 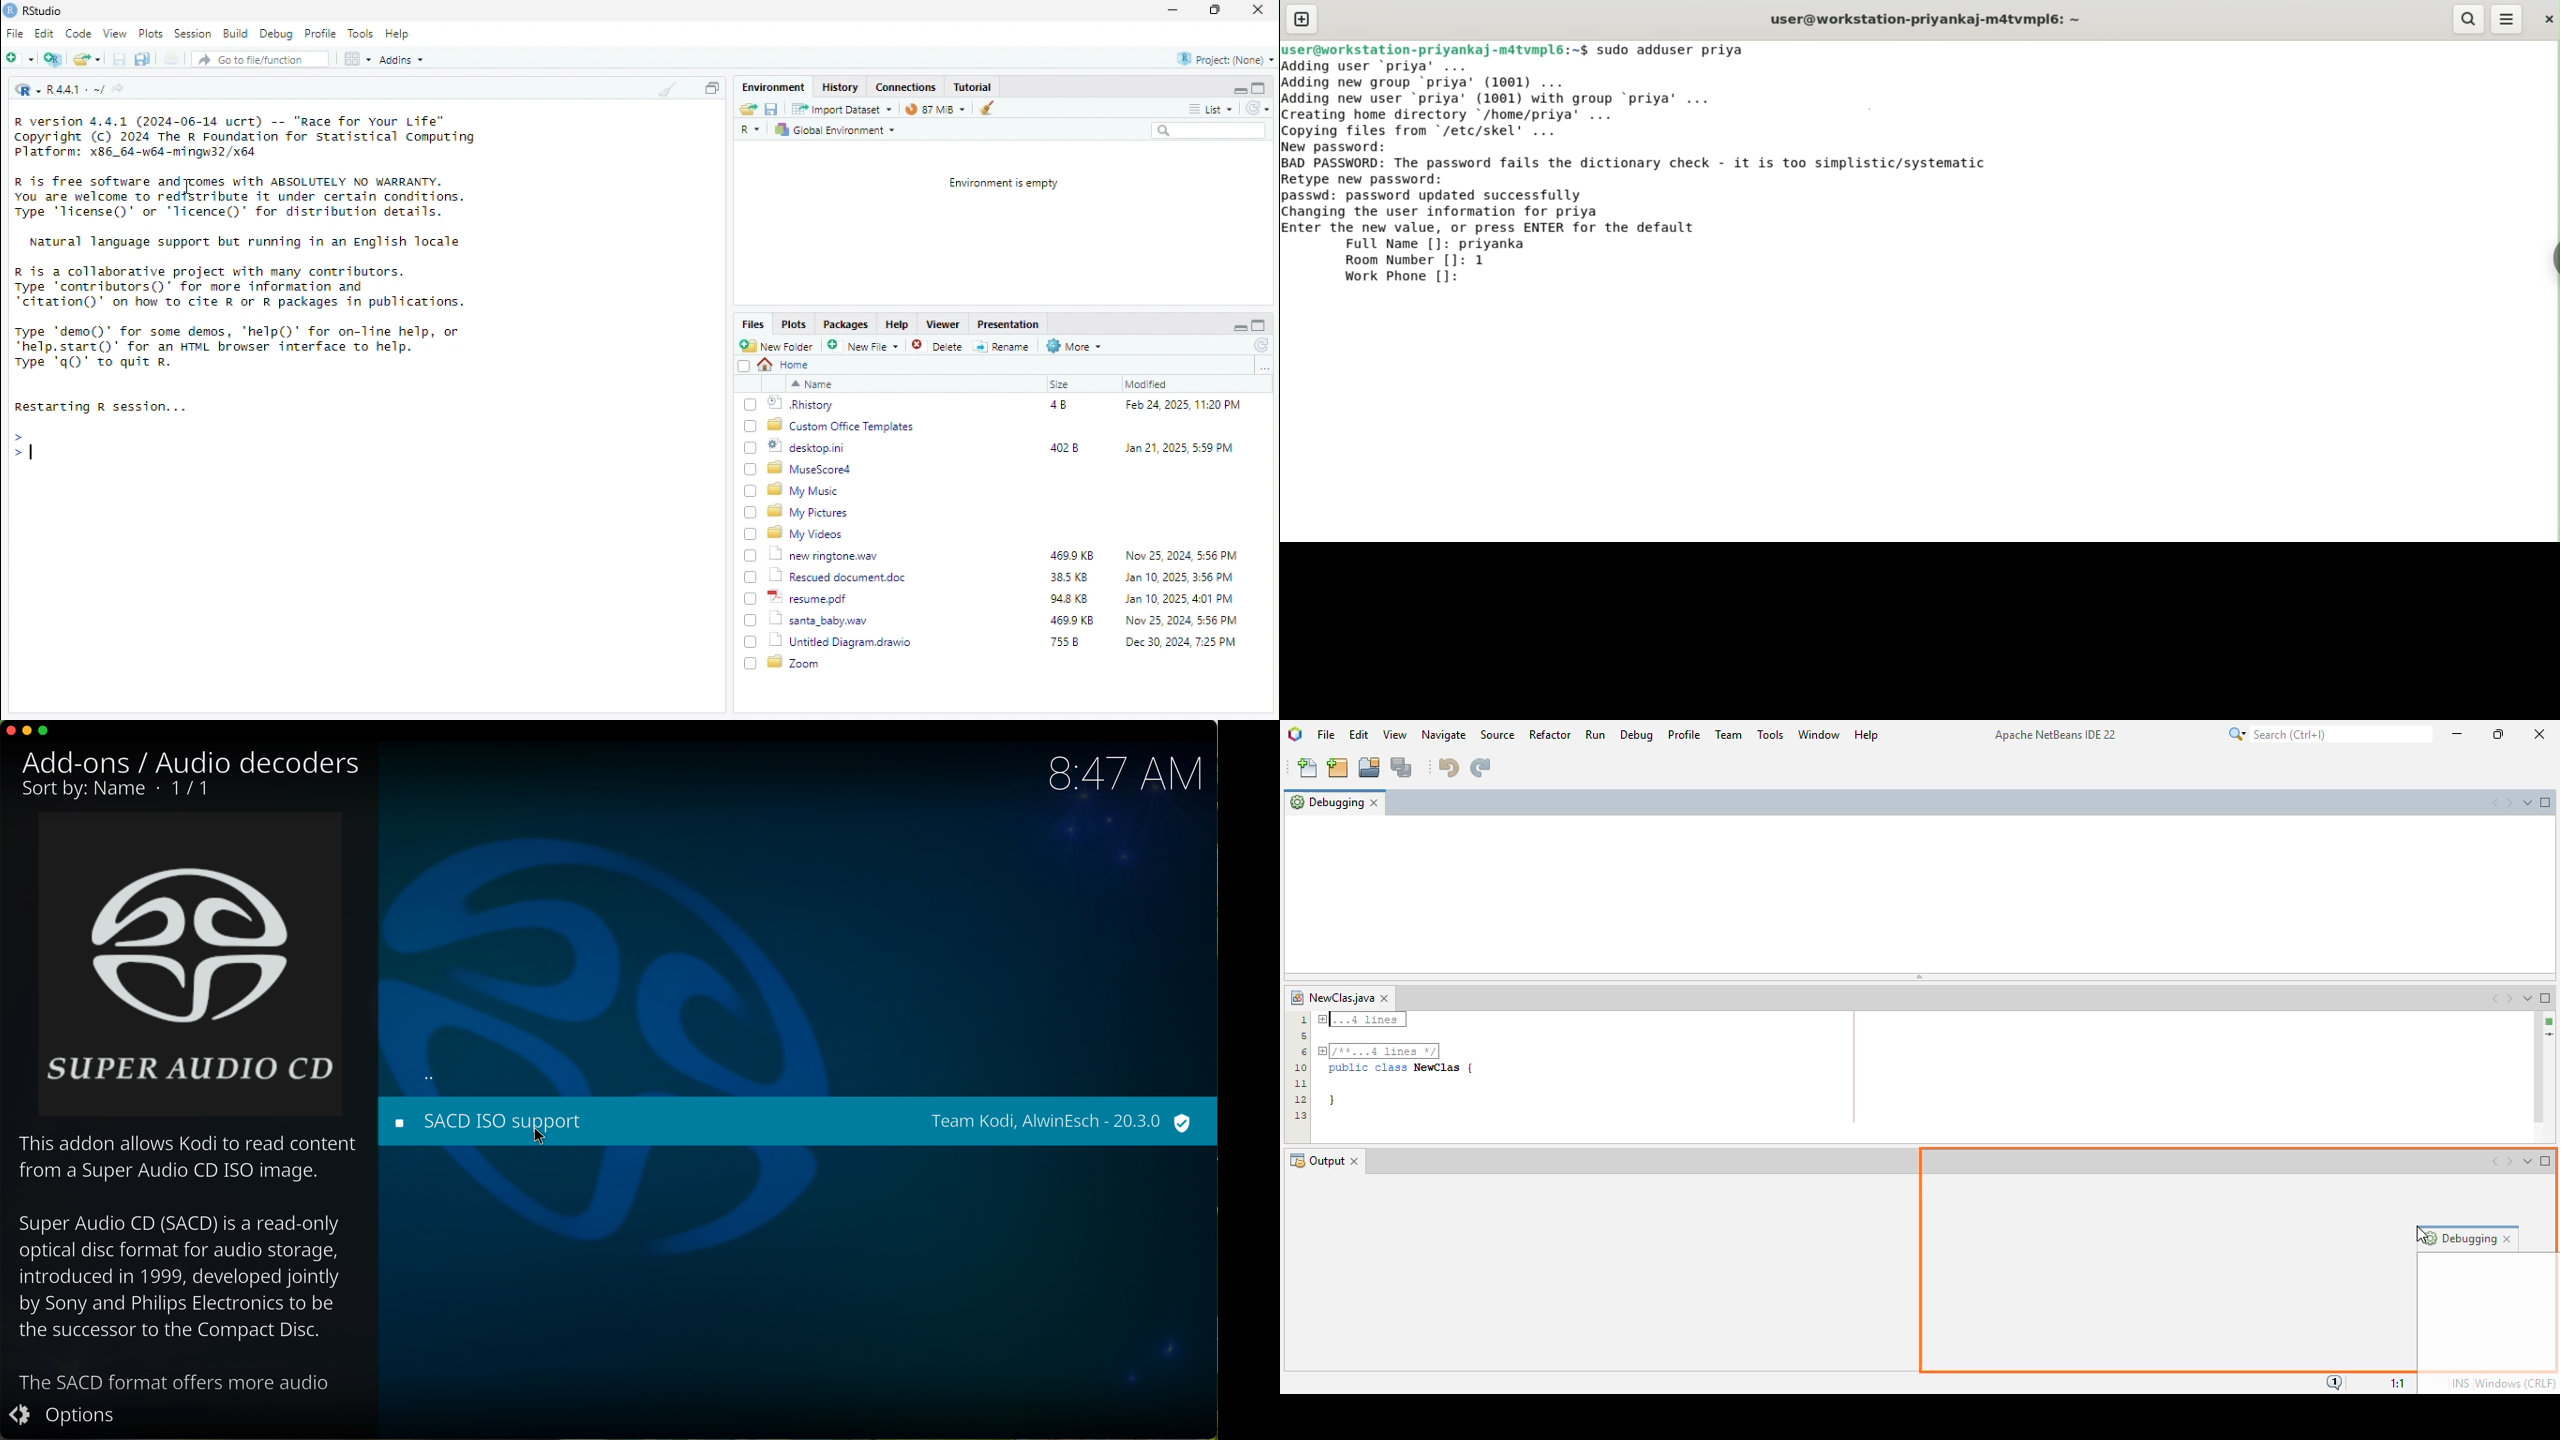 I want to click on add-ons, so click(x=82, y=762).